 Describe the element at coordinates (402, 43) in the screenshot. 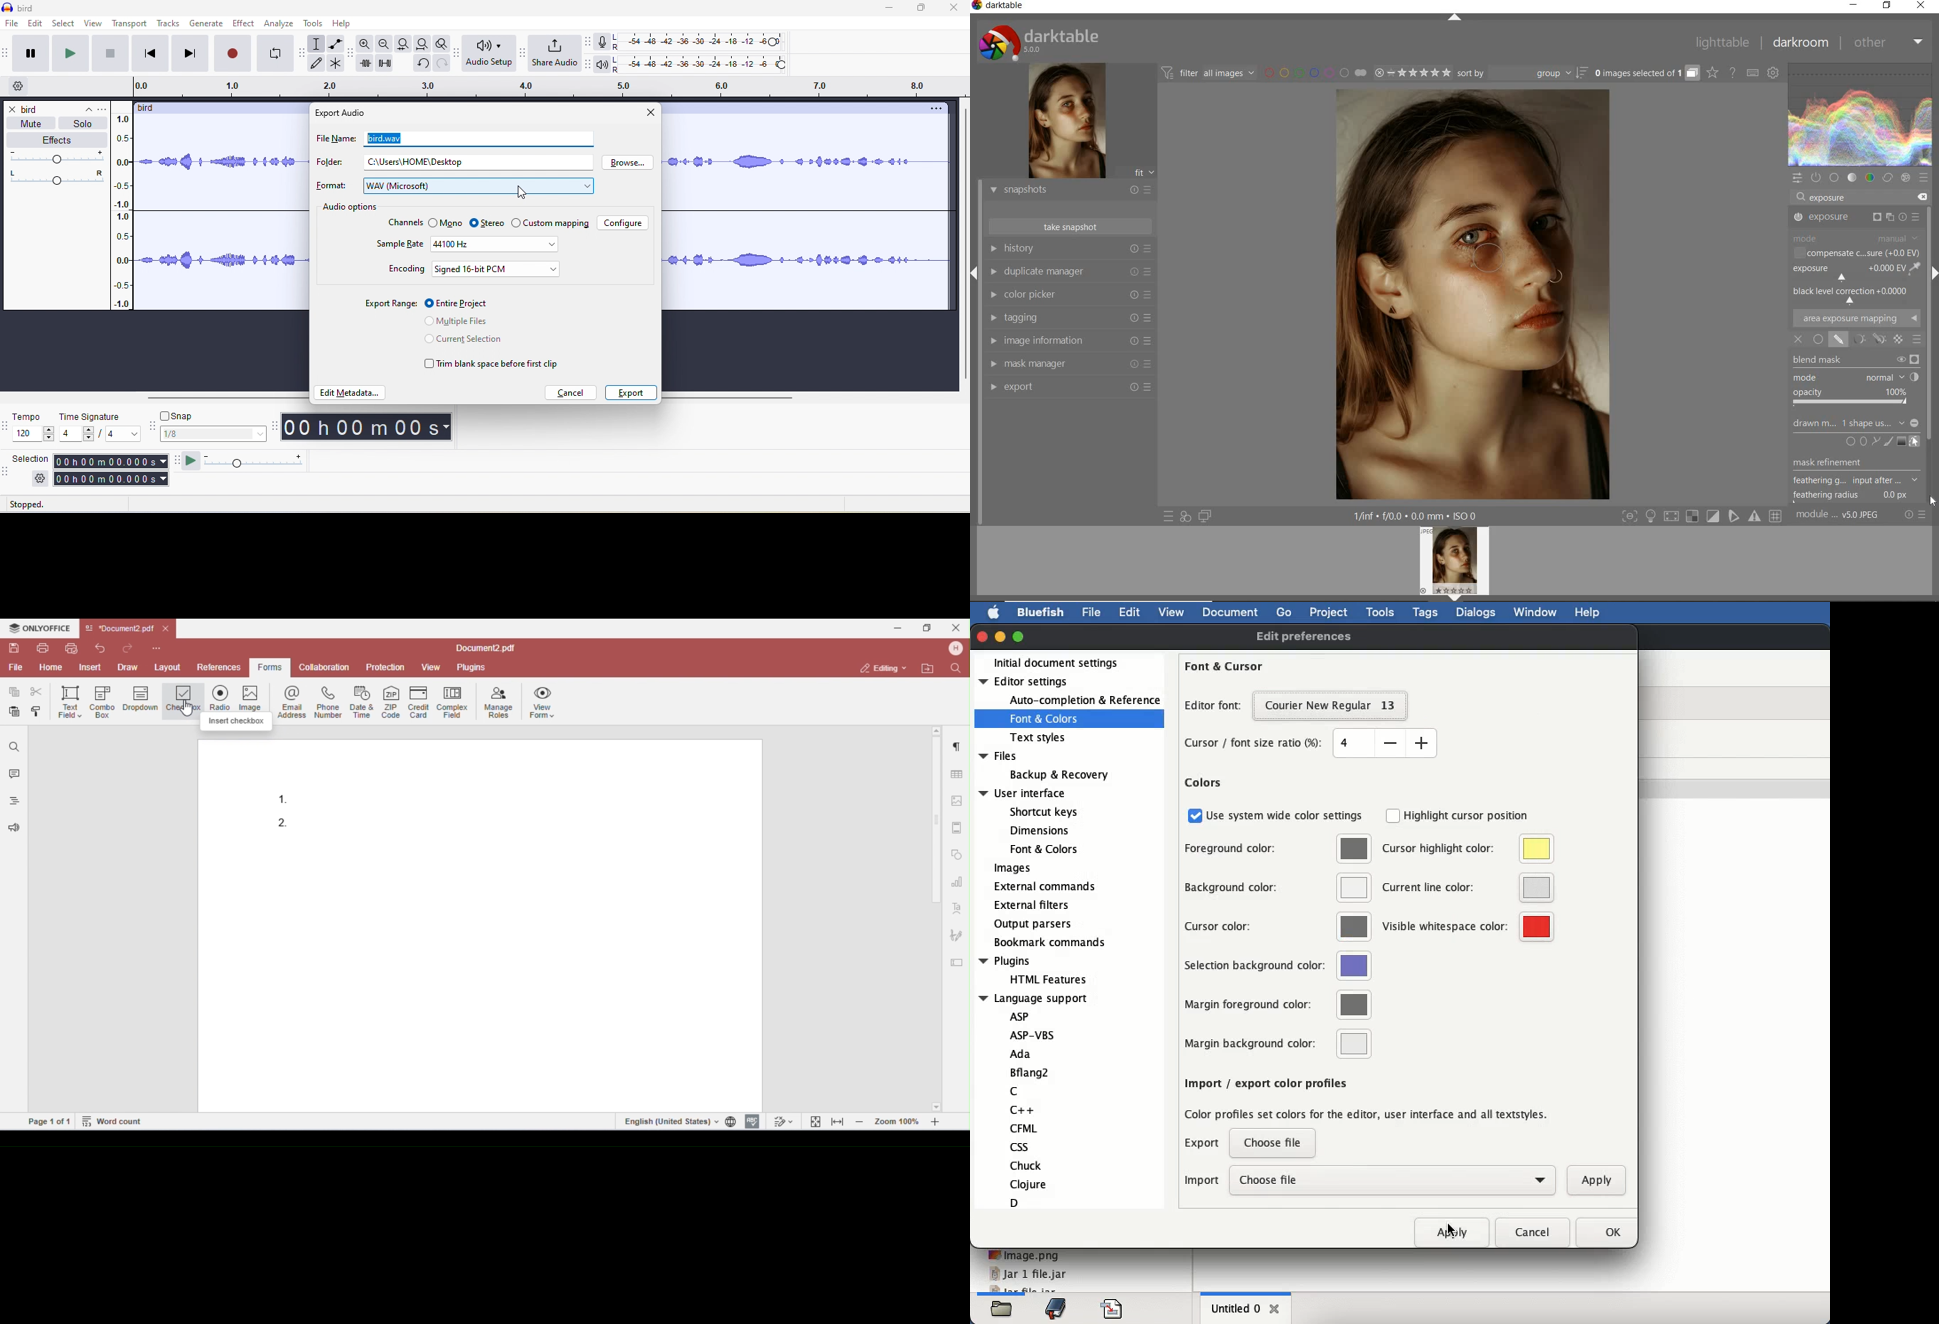

I see `fit selection to width` at that location.